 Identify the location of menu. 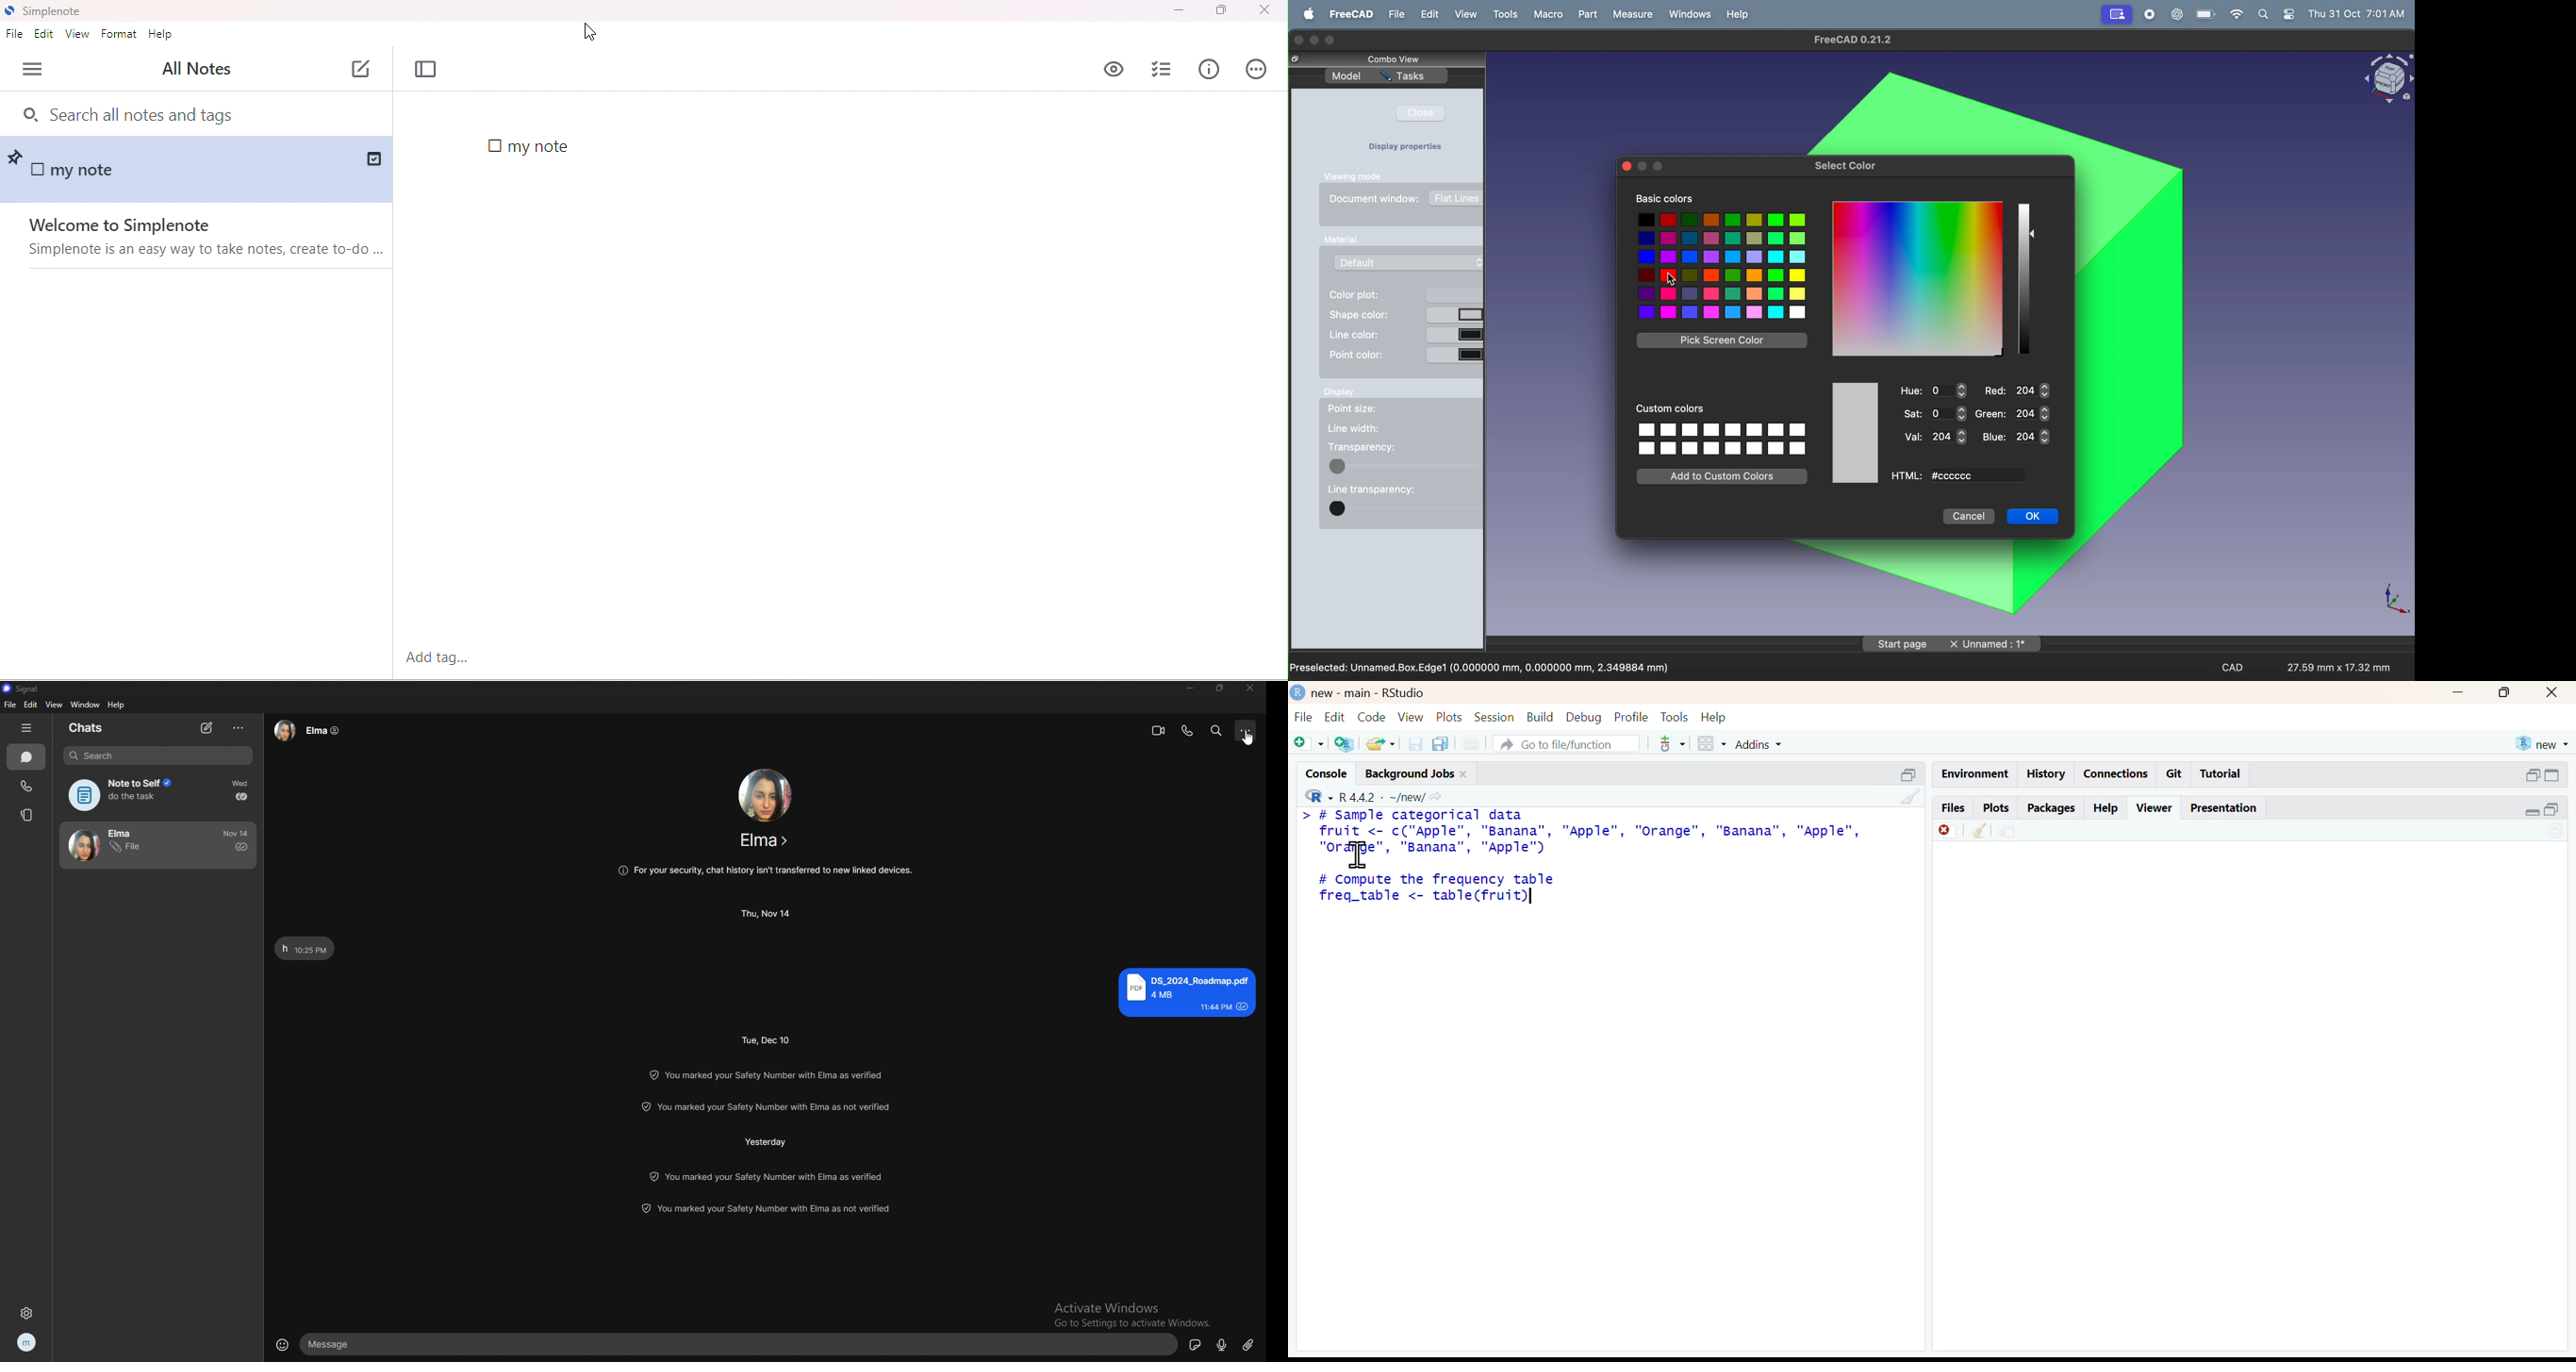
(34, 69).